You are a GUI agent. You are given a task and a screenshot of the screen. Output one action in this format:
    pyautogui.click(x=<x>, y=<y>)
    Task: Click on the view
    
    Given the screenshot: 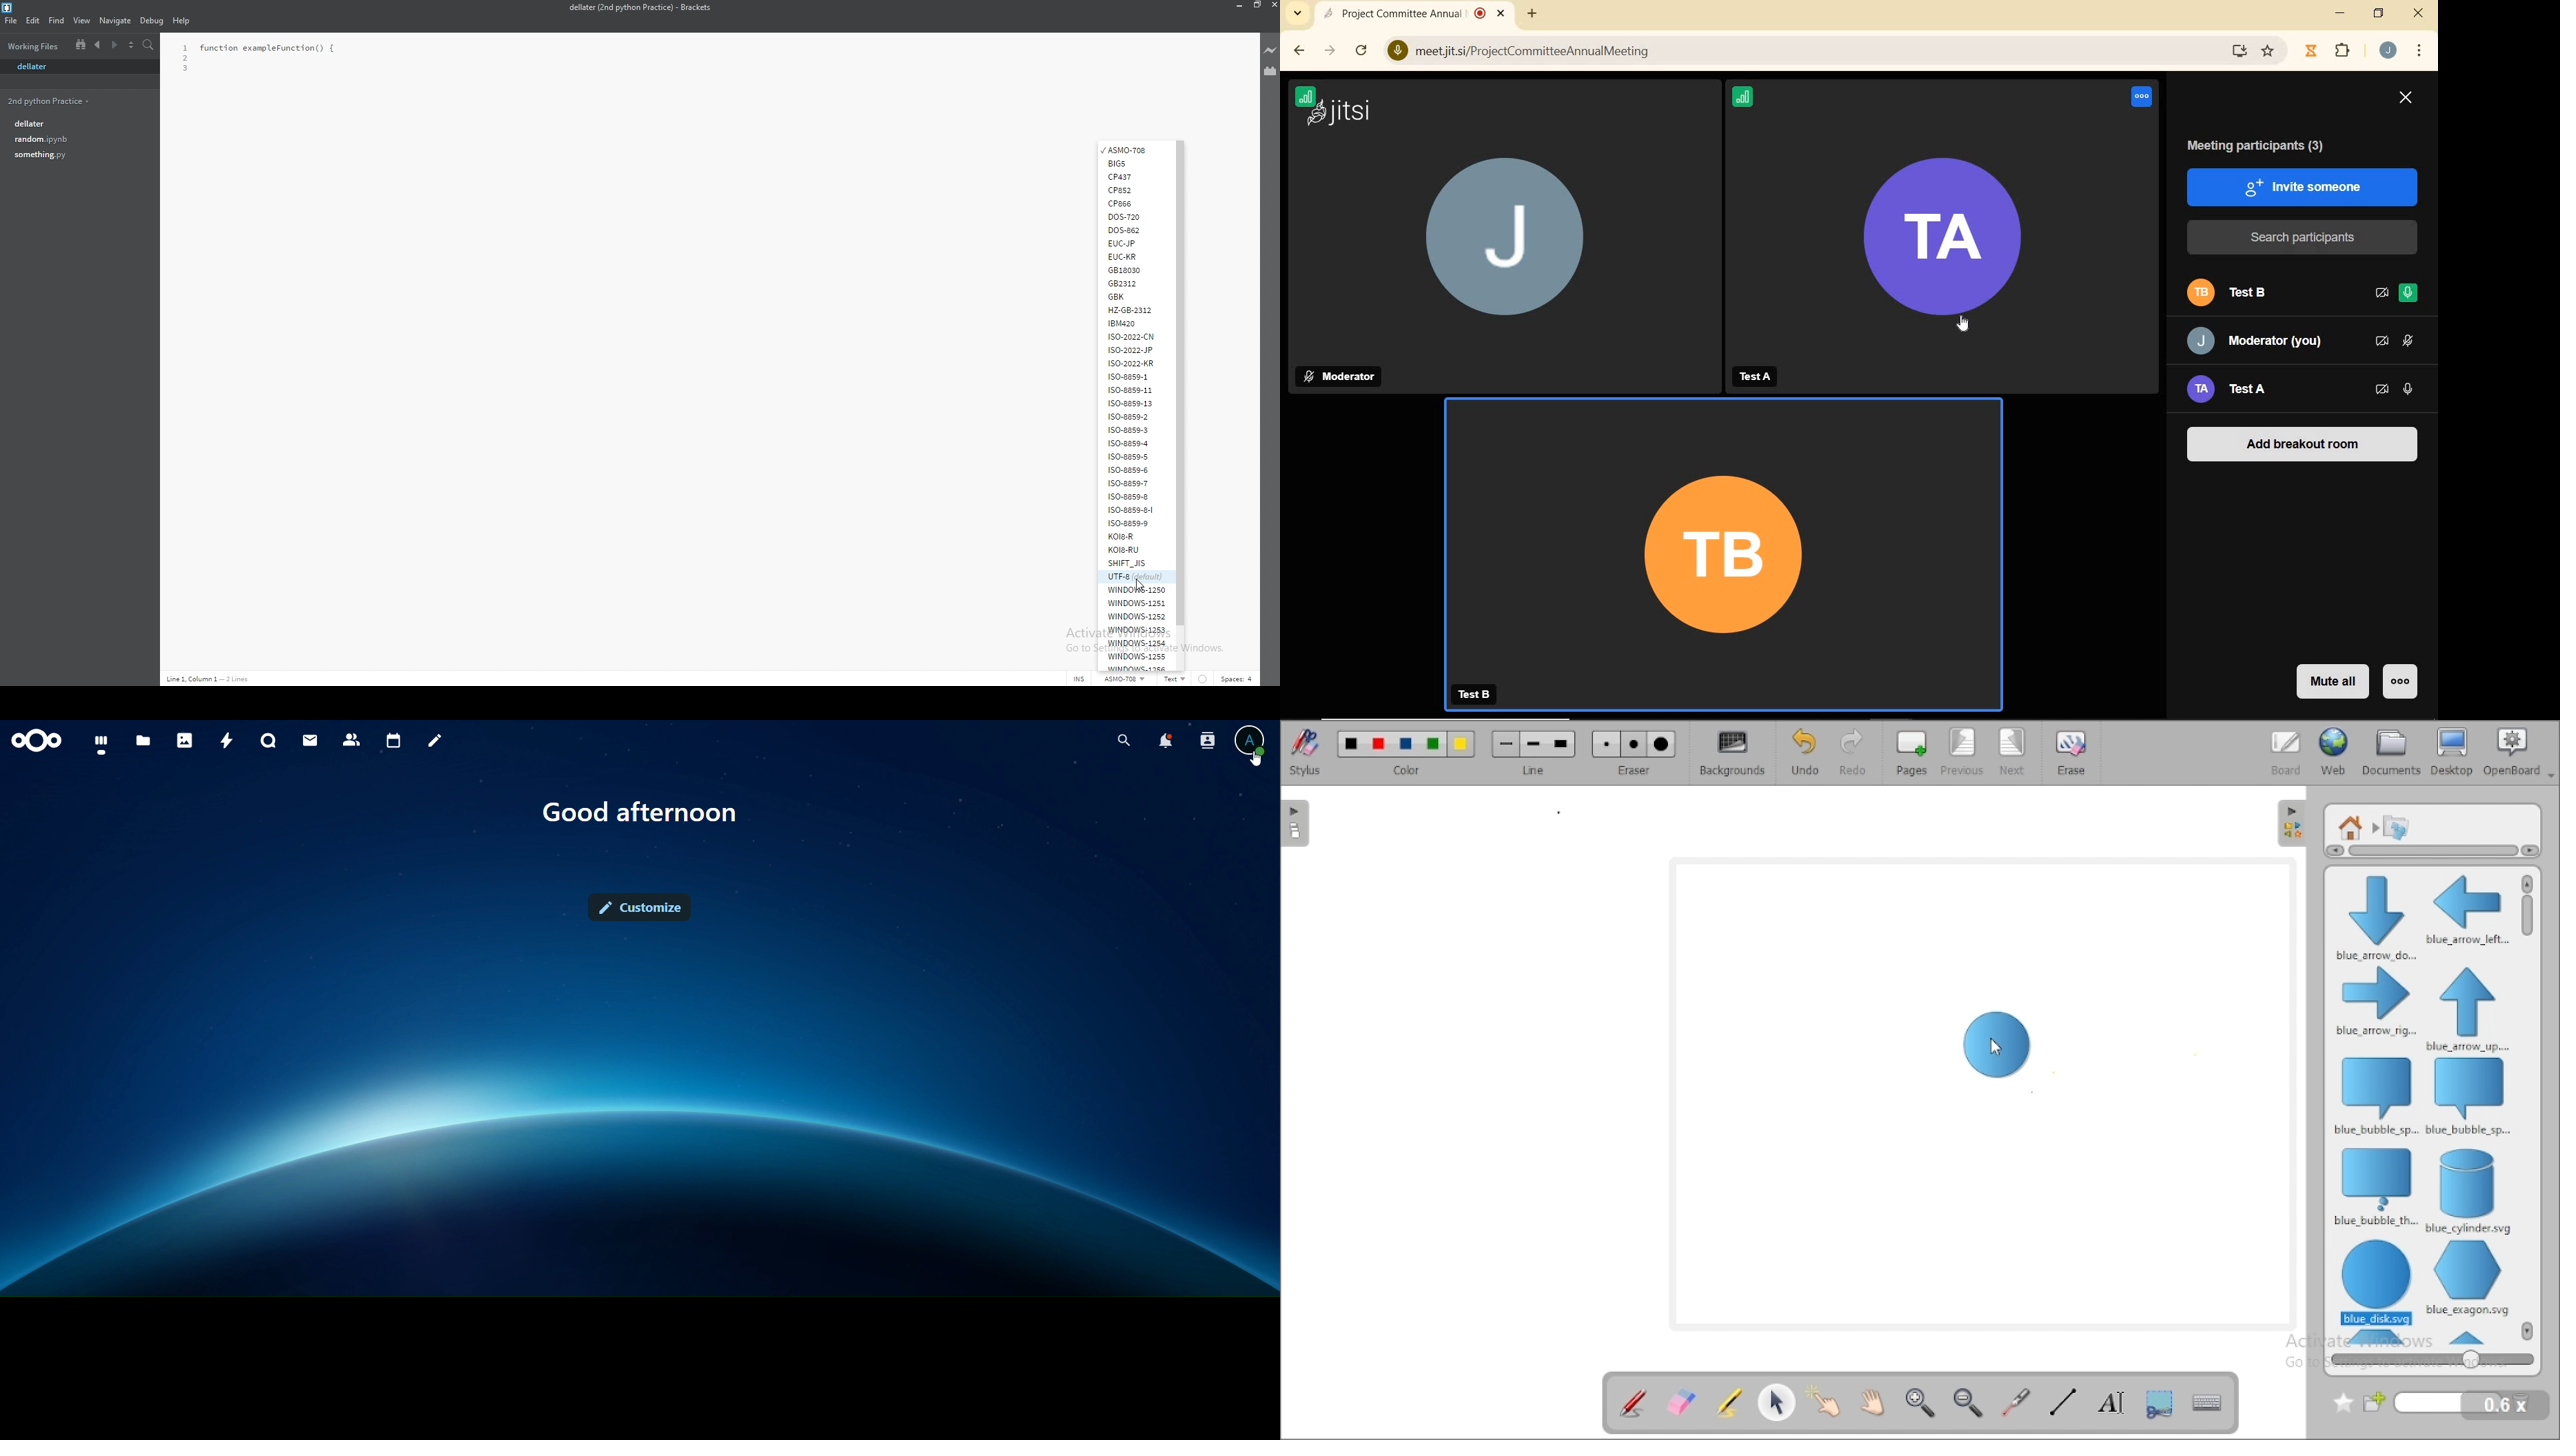 What is the action you would take?
    pyautogui.click(x=82, y=20)
    